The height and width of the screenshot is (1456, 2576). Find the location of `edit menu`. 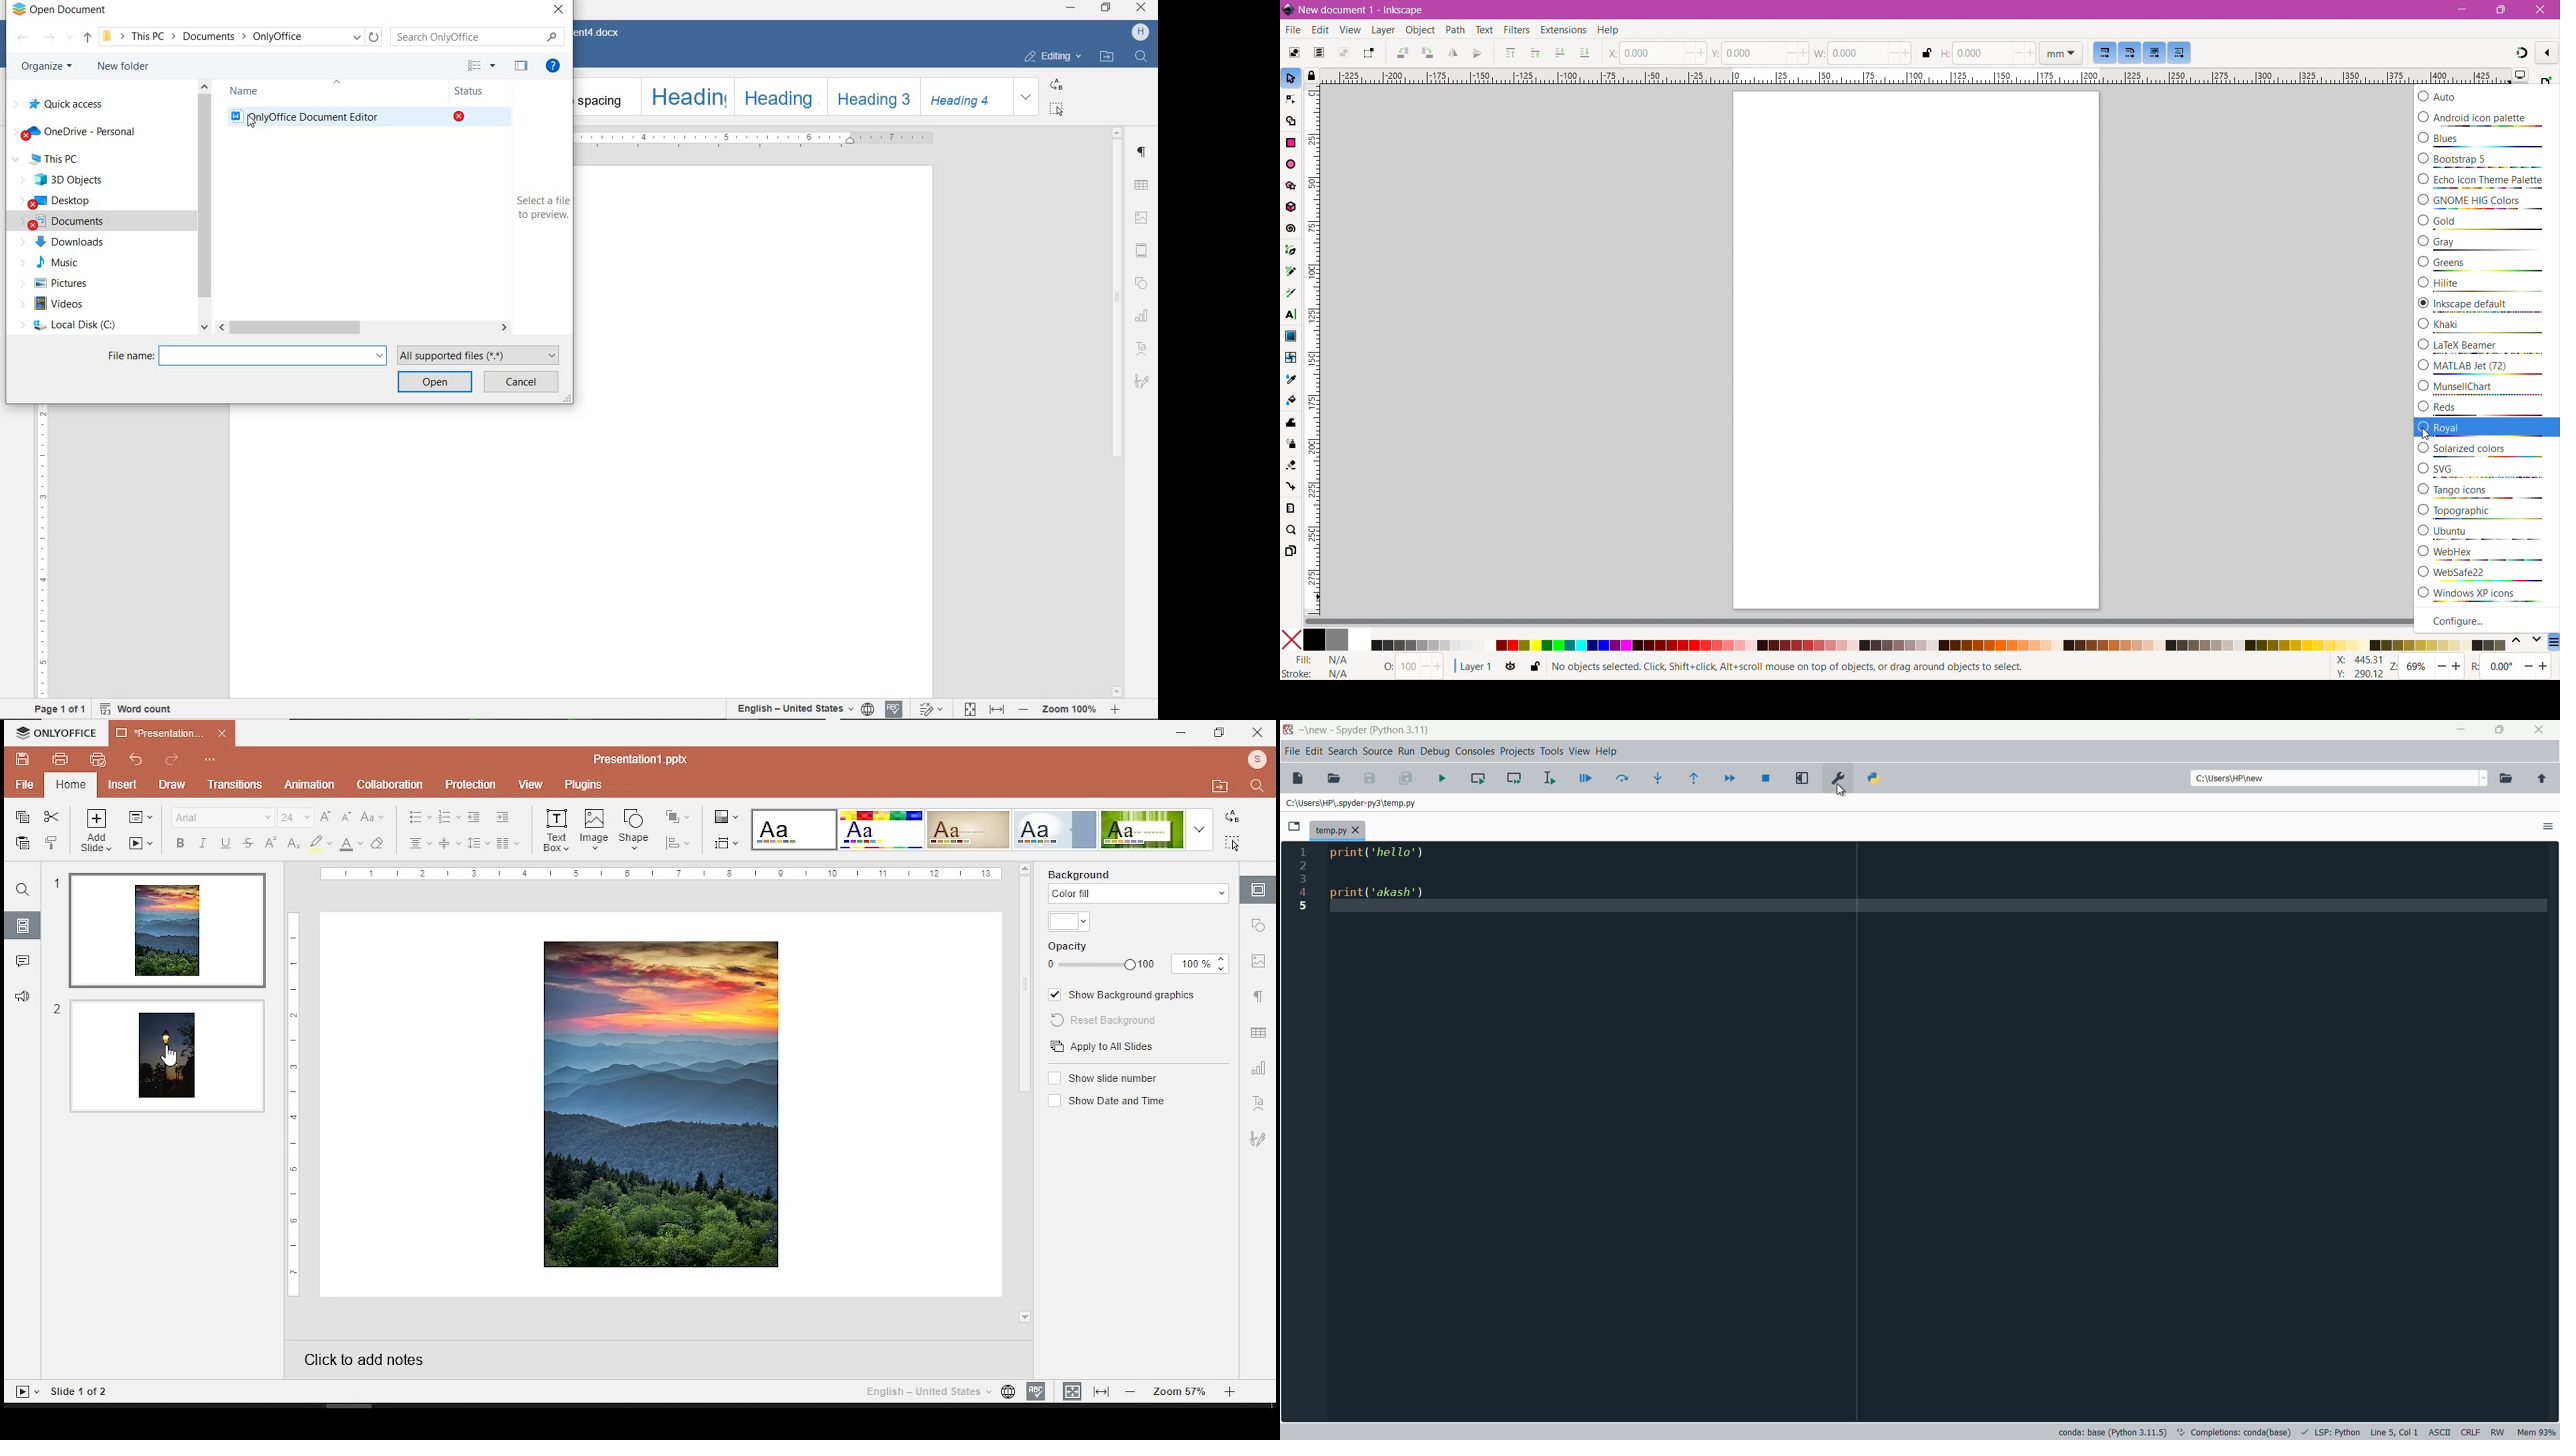

edit menu is located at coordinates (1314, 751).